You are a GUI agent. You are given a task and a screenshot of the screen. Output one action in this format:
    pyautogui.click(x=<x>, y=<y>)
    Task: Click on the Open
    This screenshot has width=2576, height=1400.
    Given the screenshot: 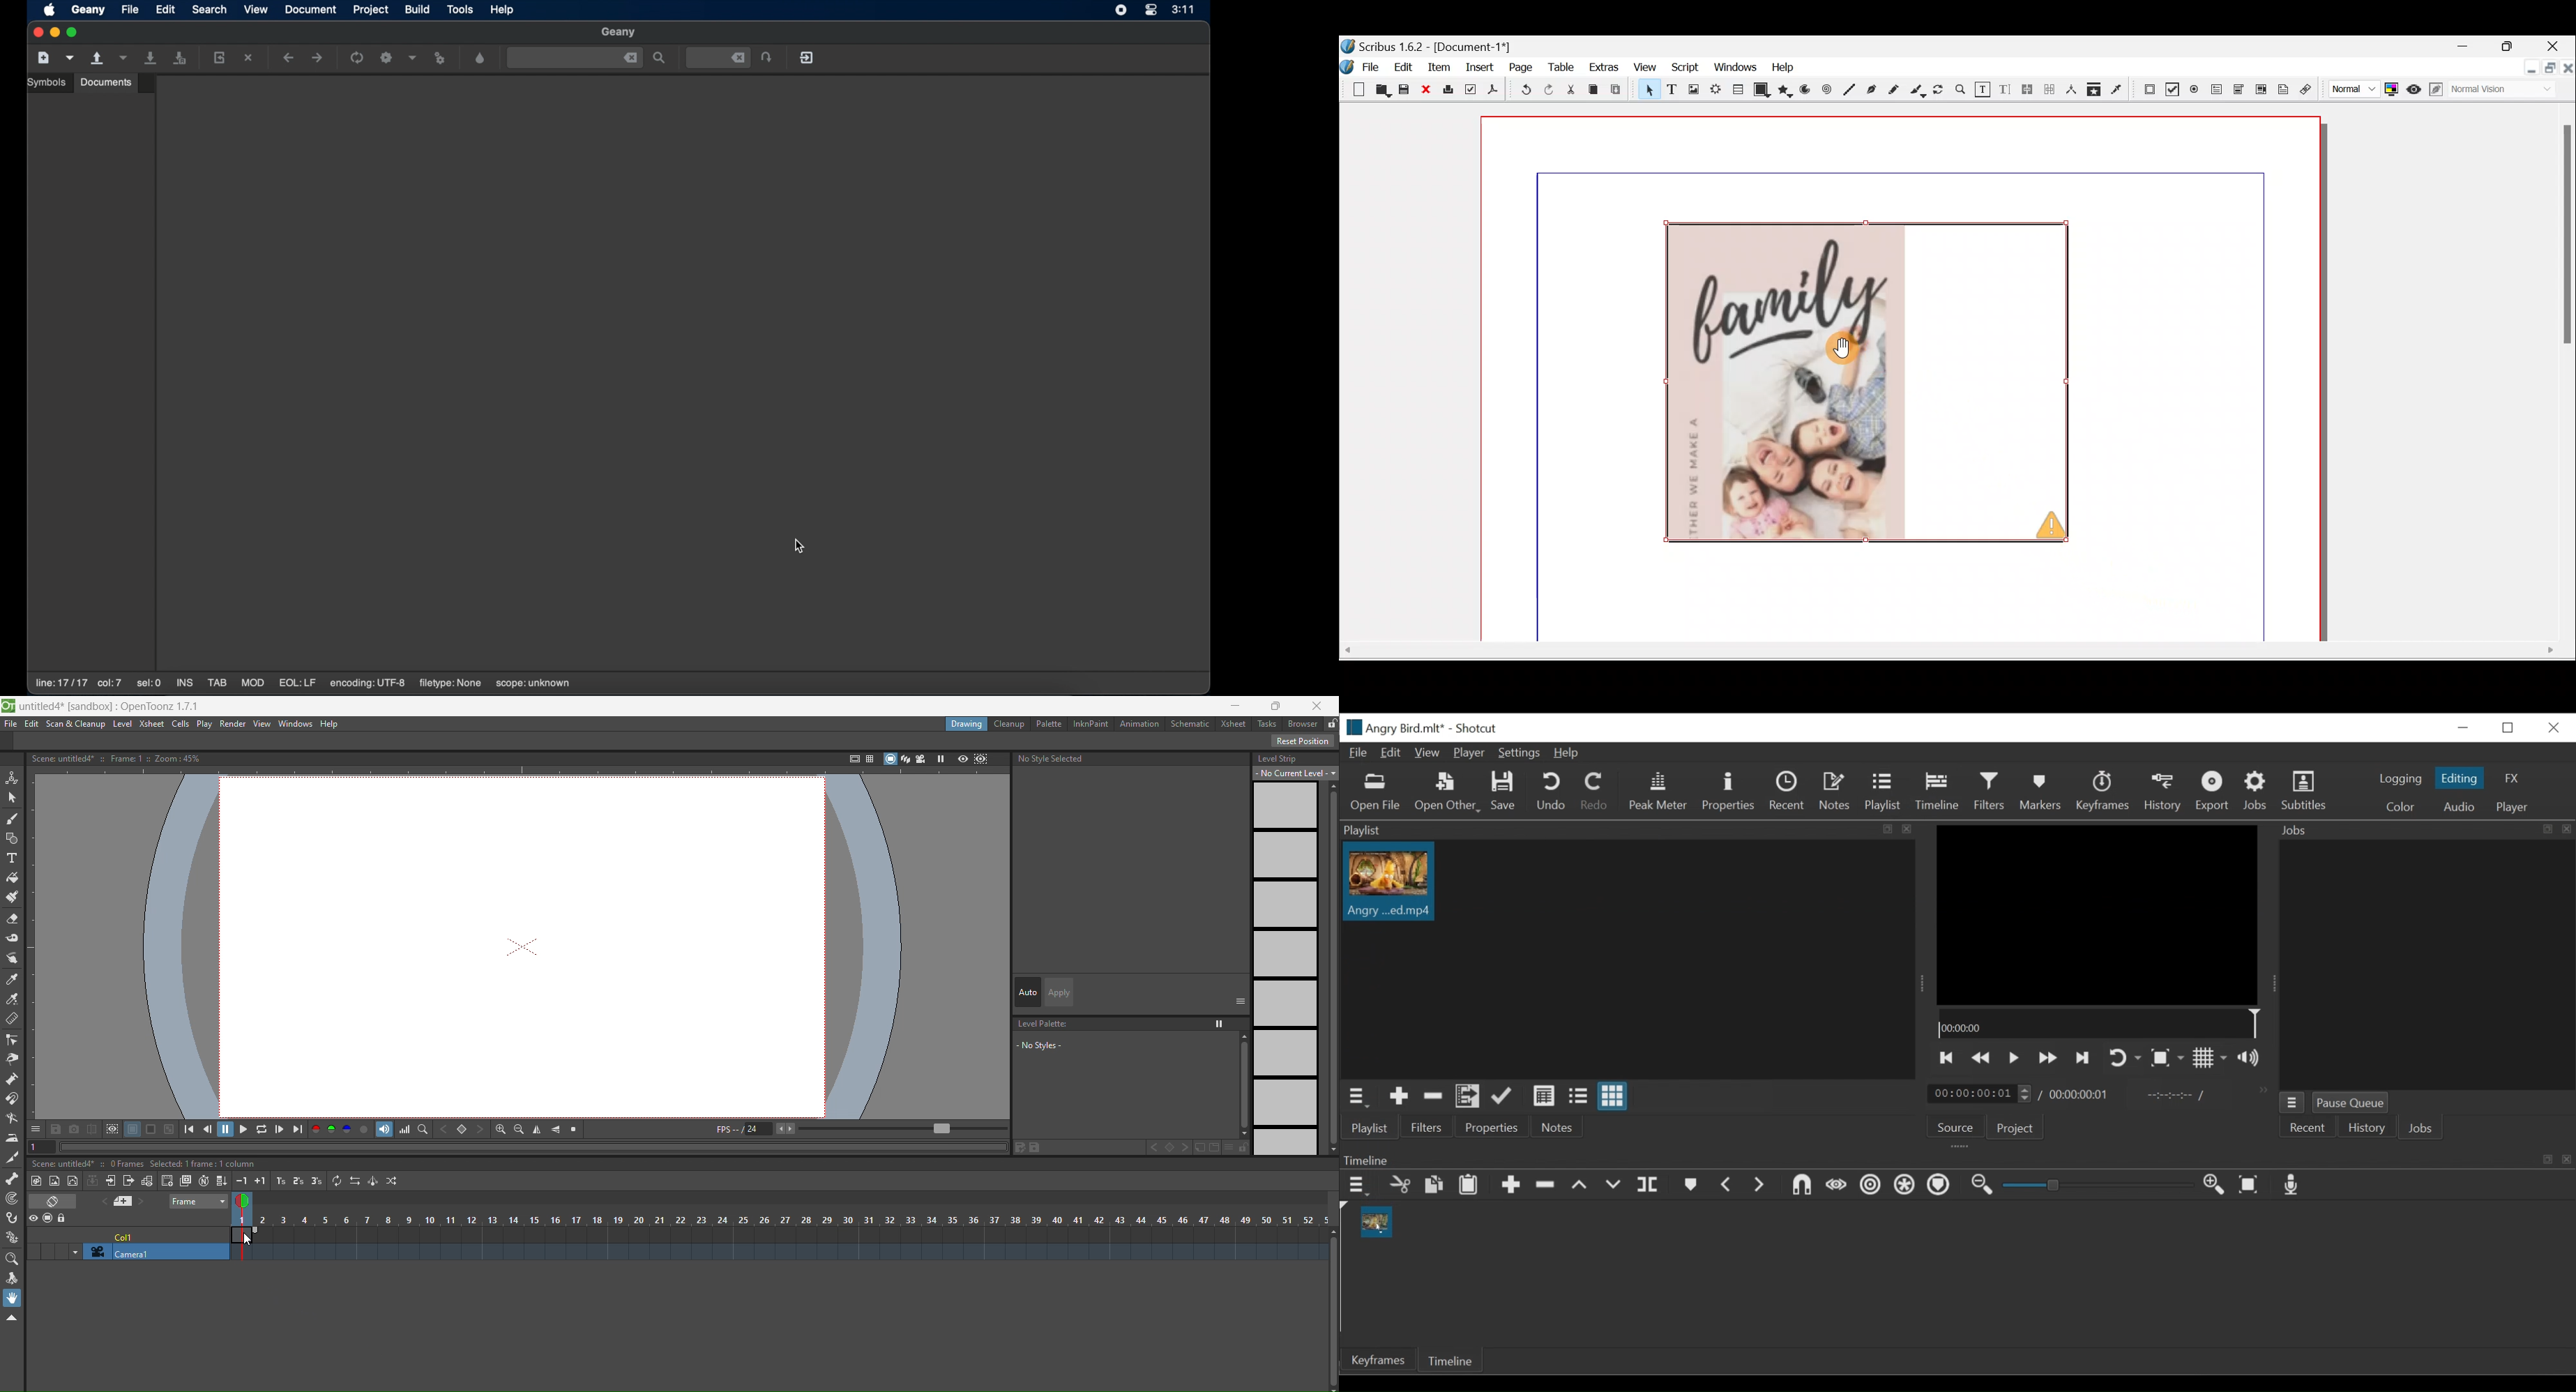 What is the action you would take?
    pyautogui.click(x=1380, y=90)
    